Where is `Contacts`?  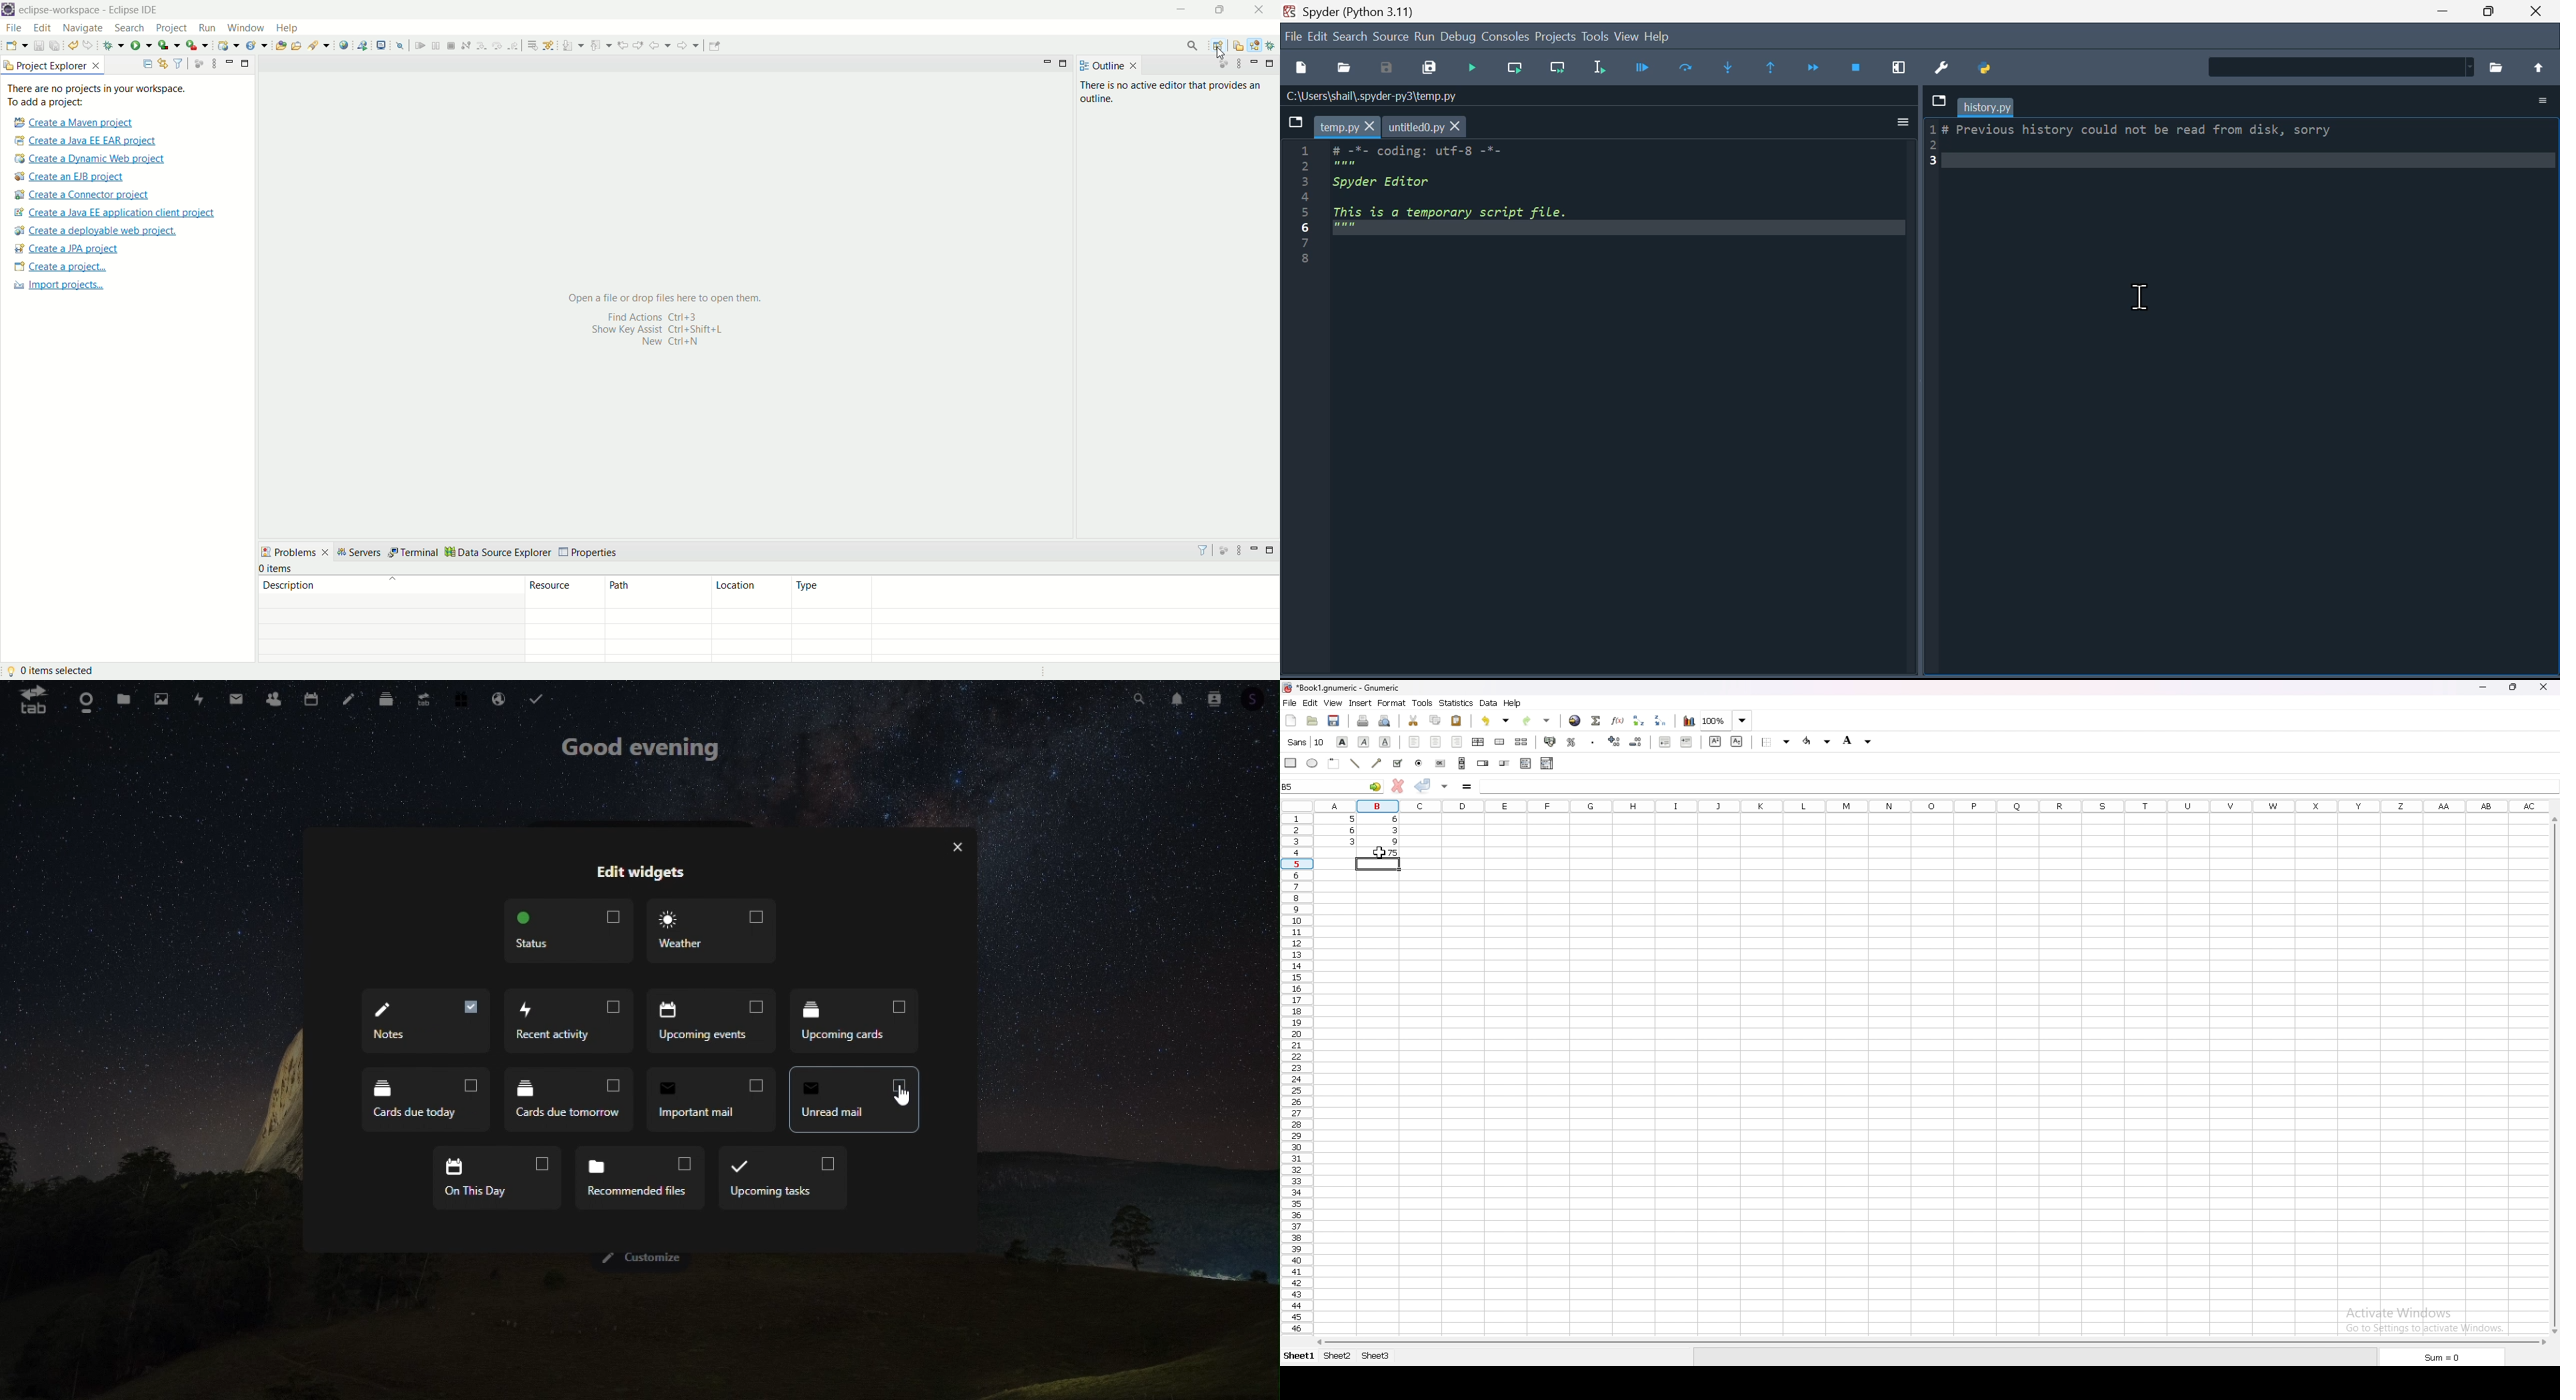
Contacts is located at coordinates (1216, 698).